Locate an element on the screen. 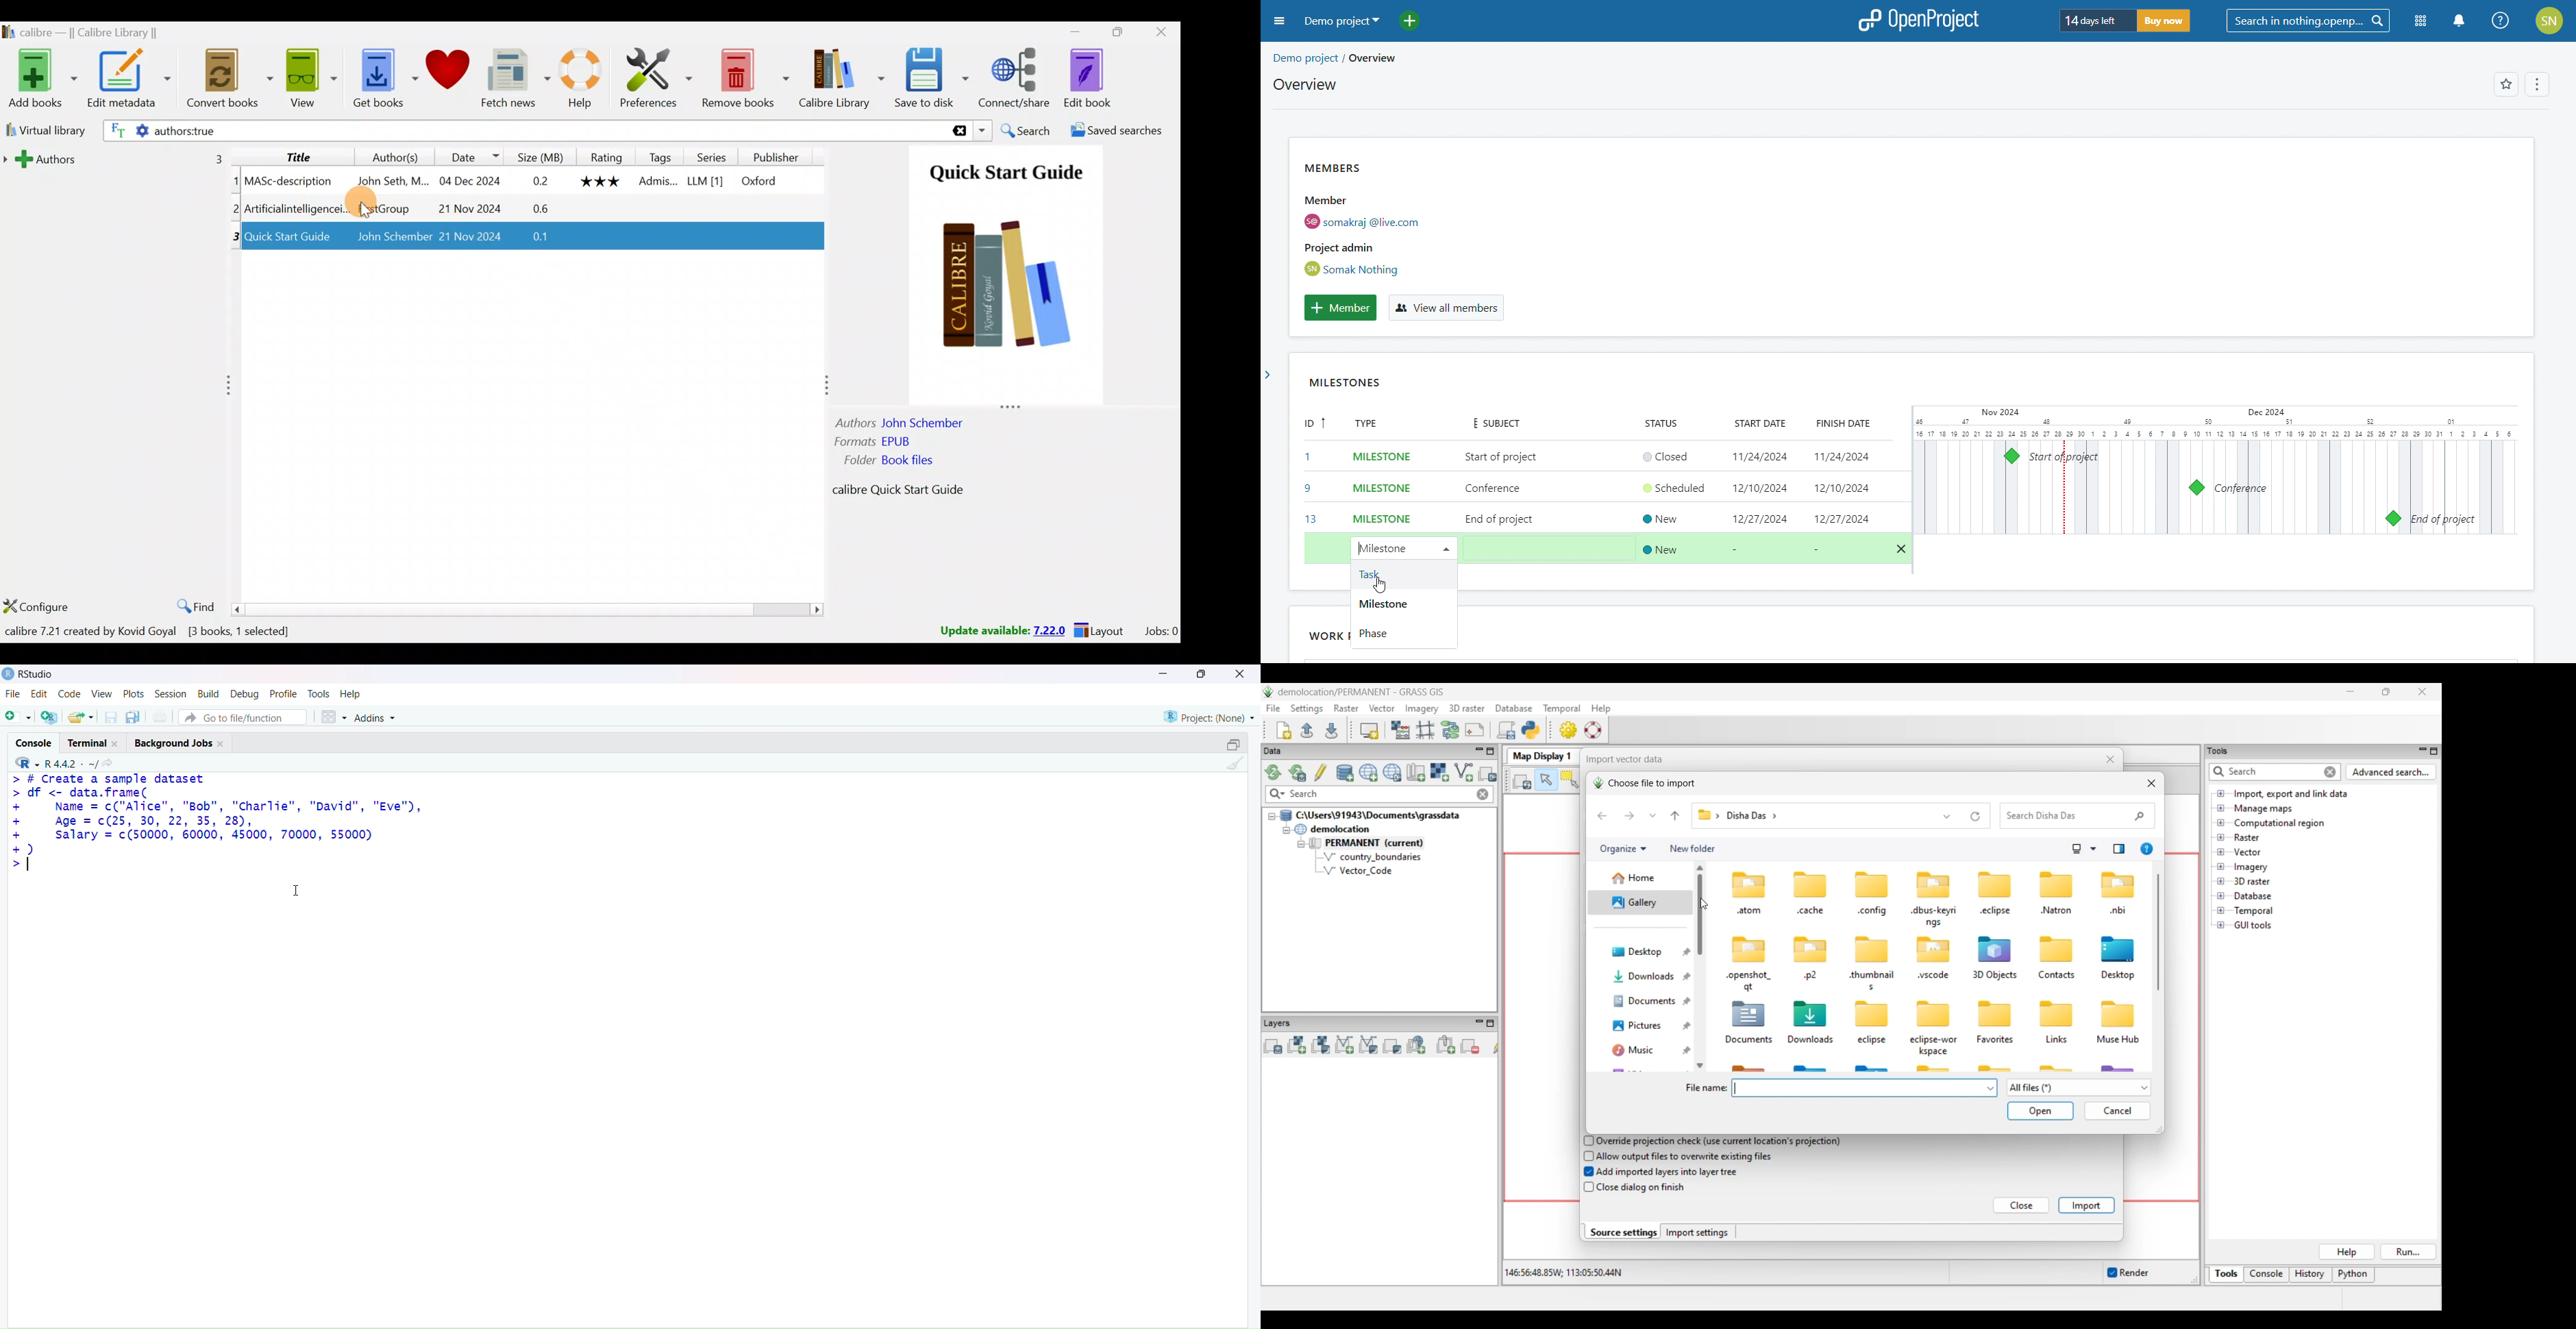 The height and width of the screenshot is (1344, 2576). Update is located at coordinates (1001, 631).